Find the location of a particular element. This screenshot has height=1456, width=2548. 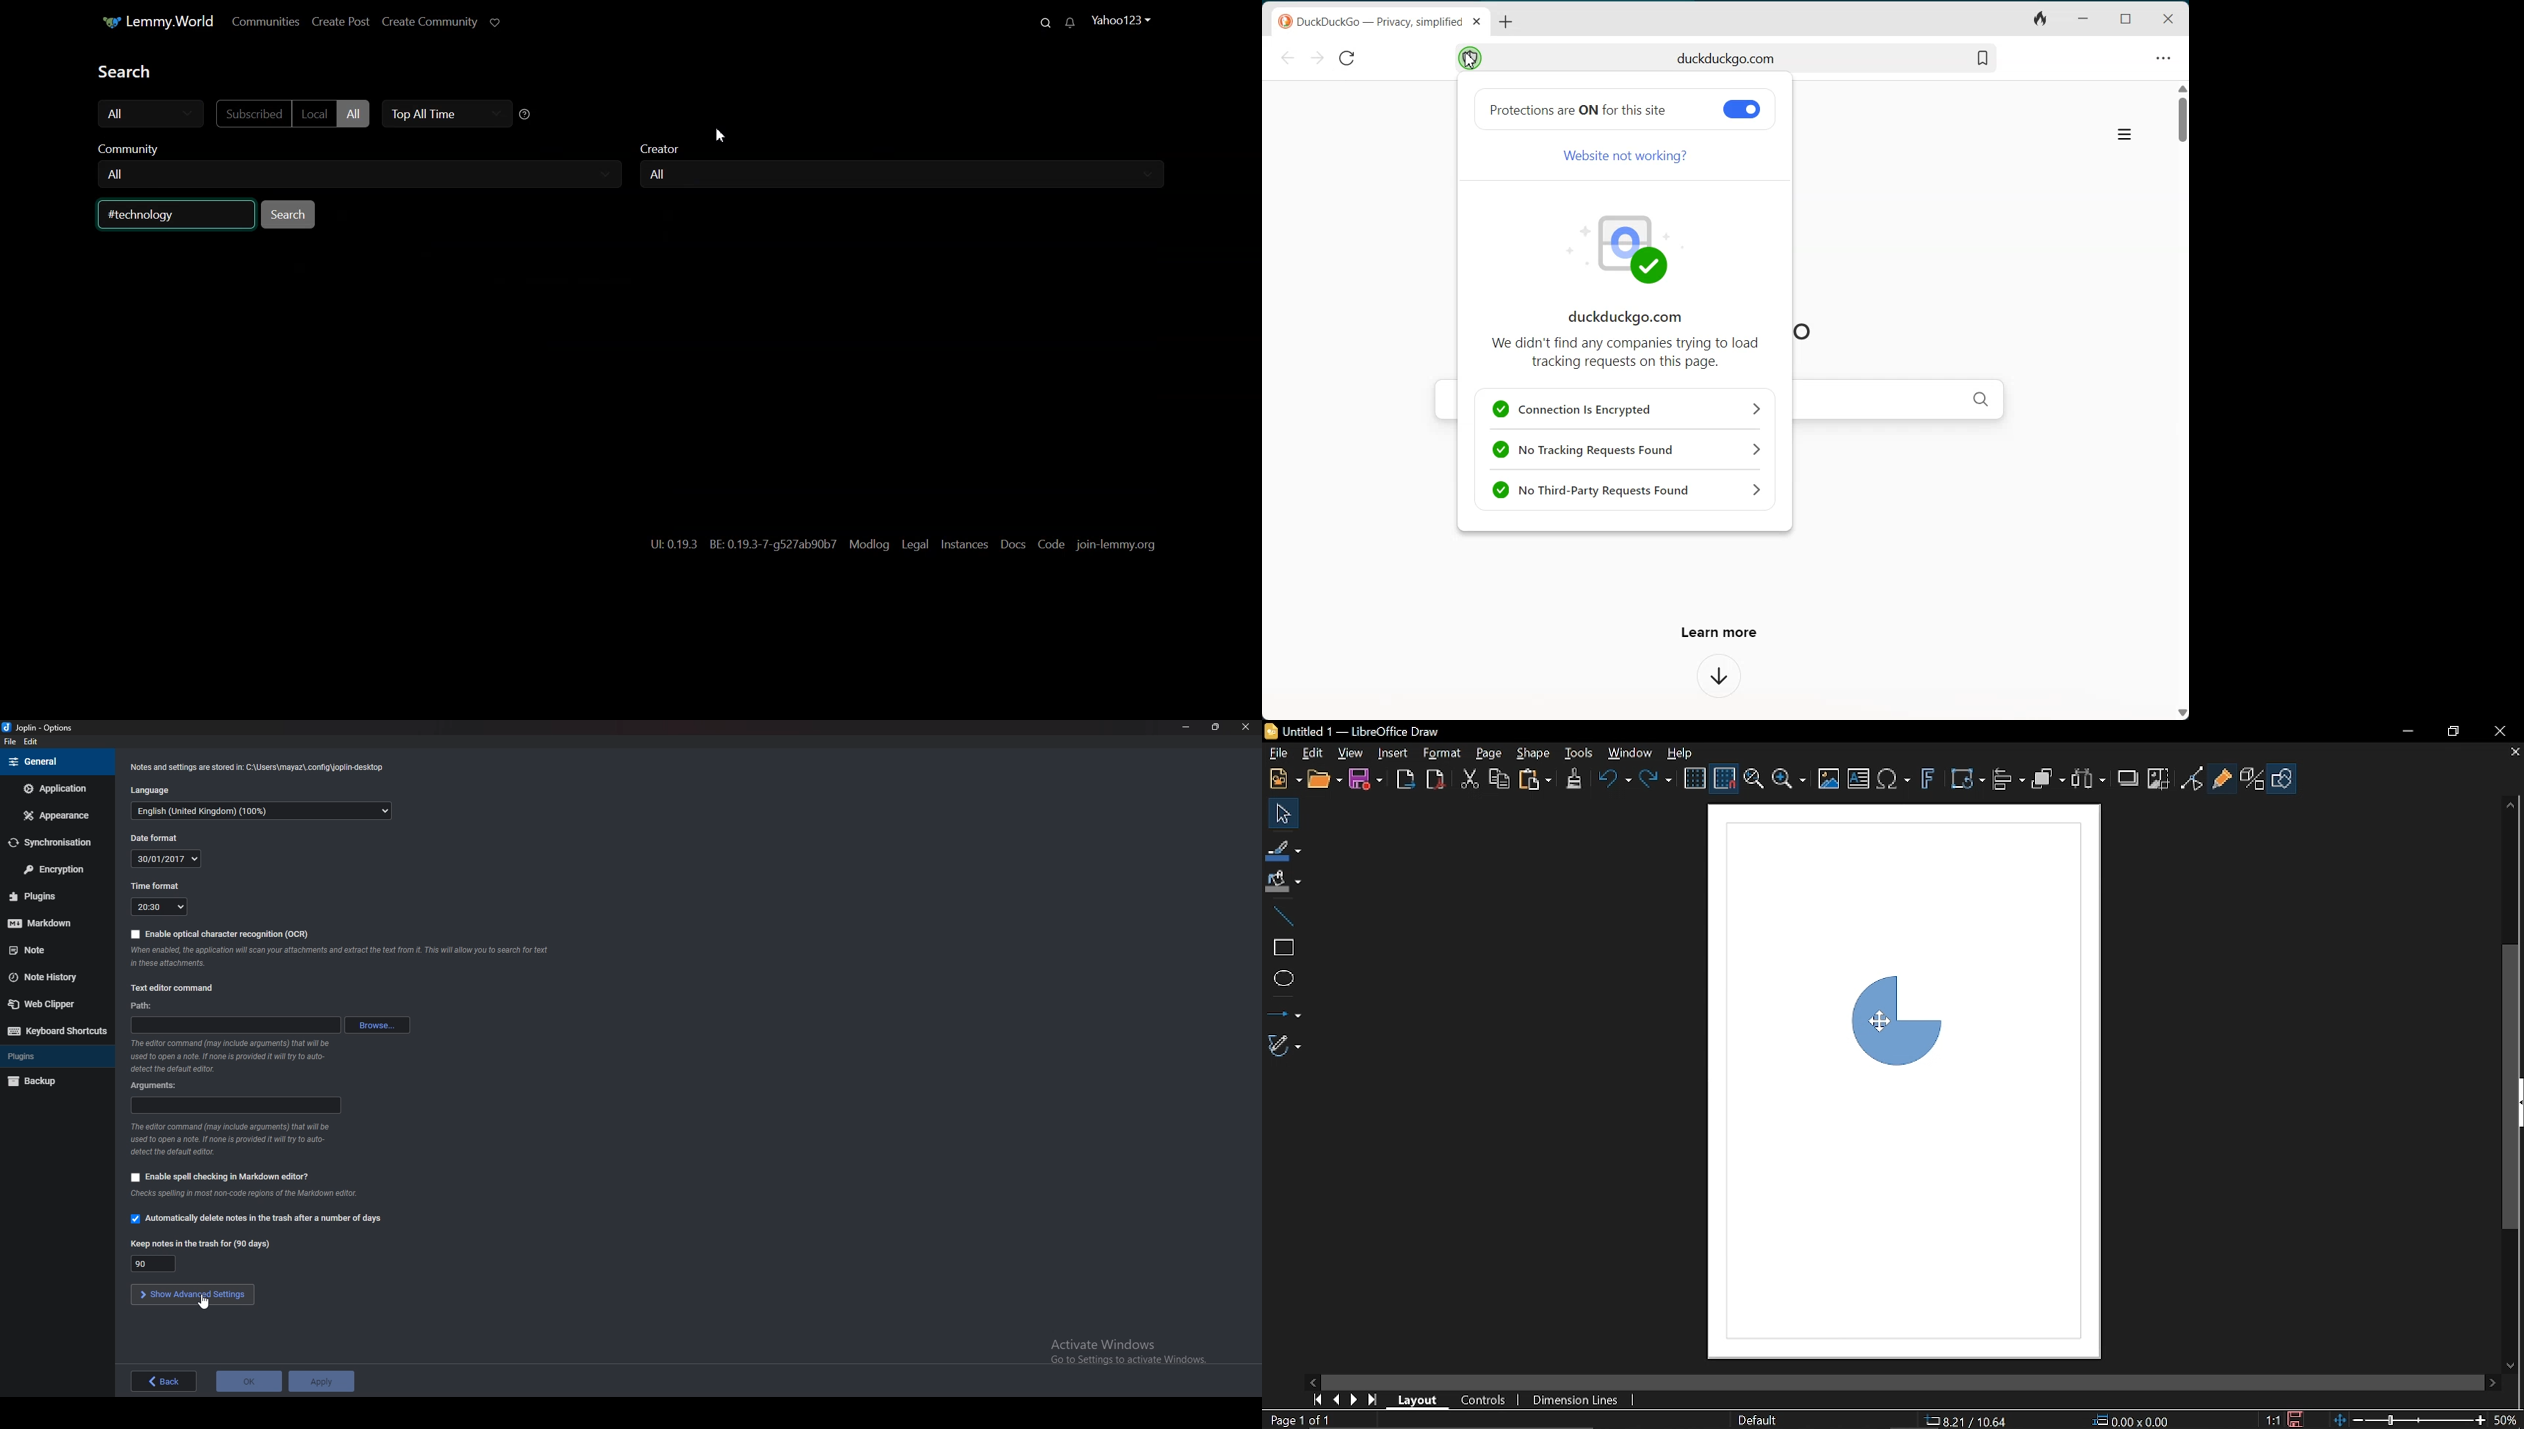

Close is located at coordinates (2499, 731).